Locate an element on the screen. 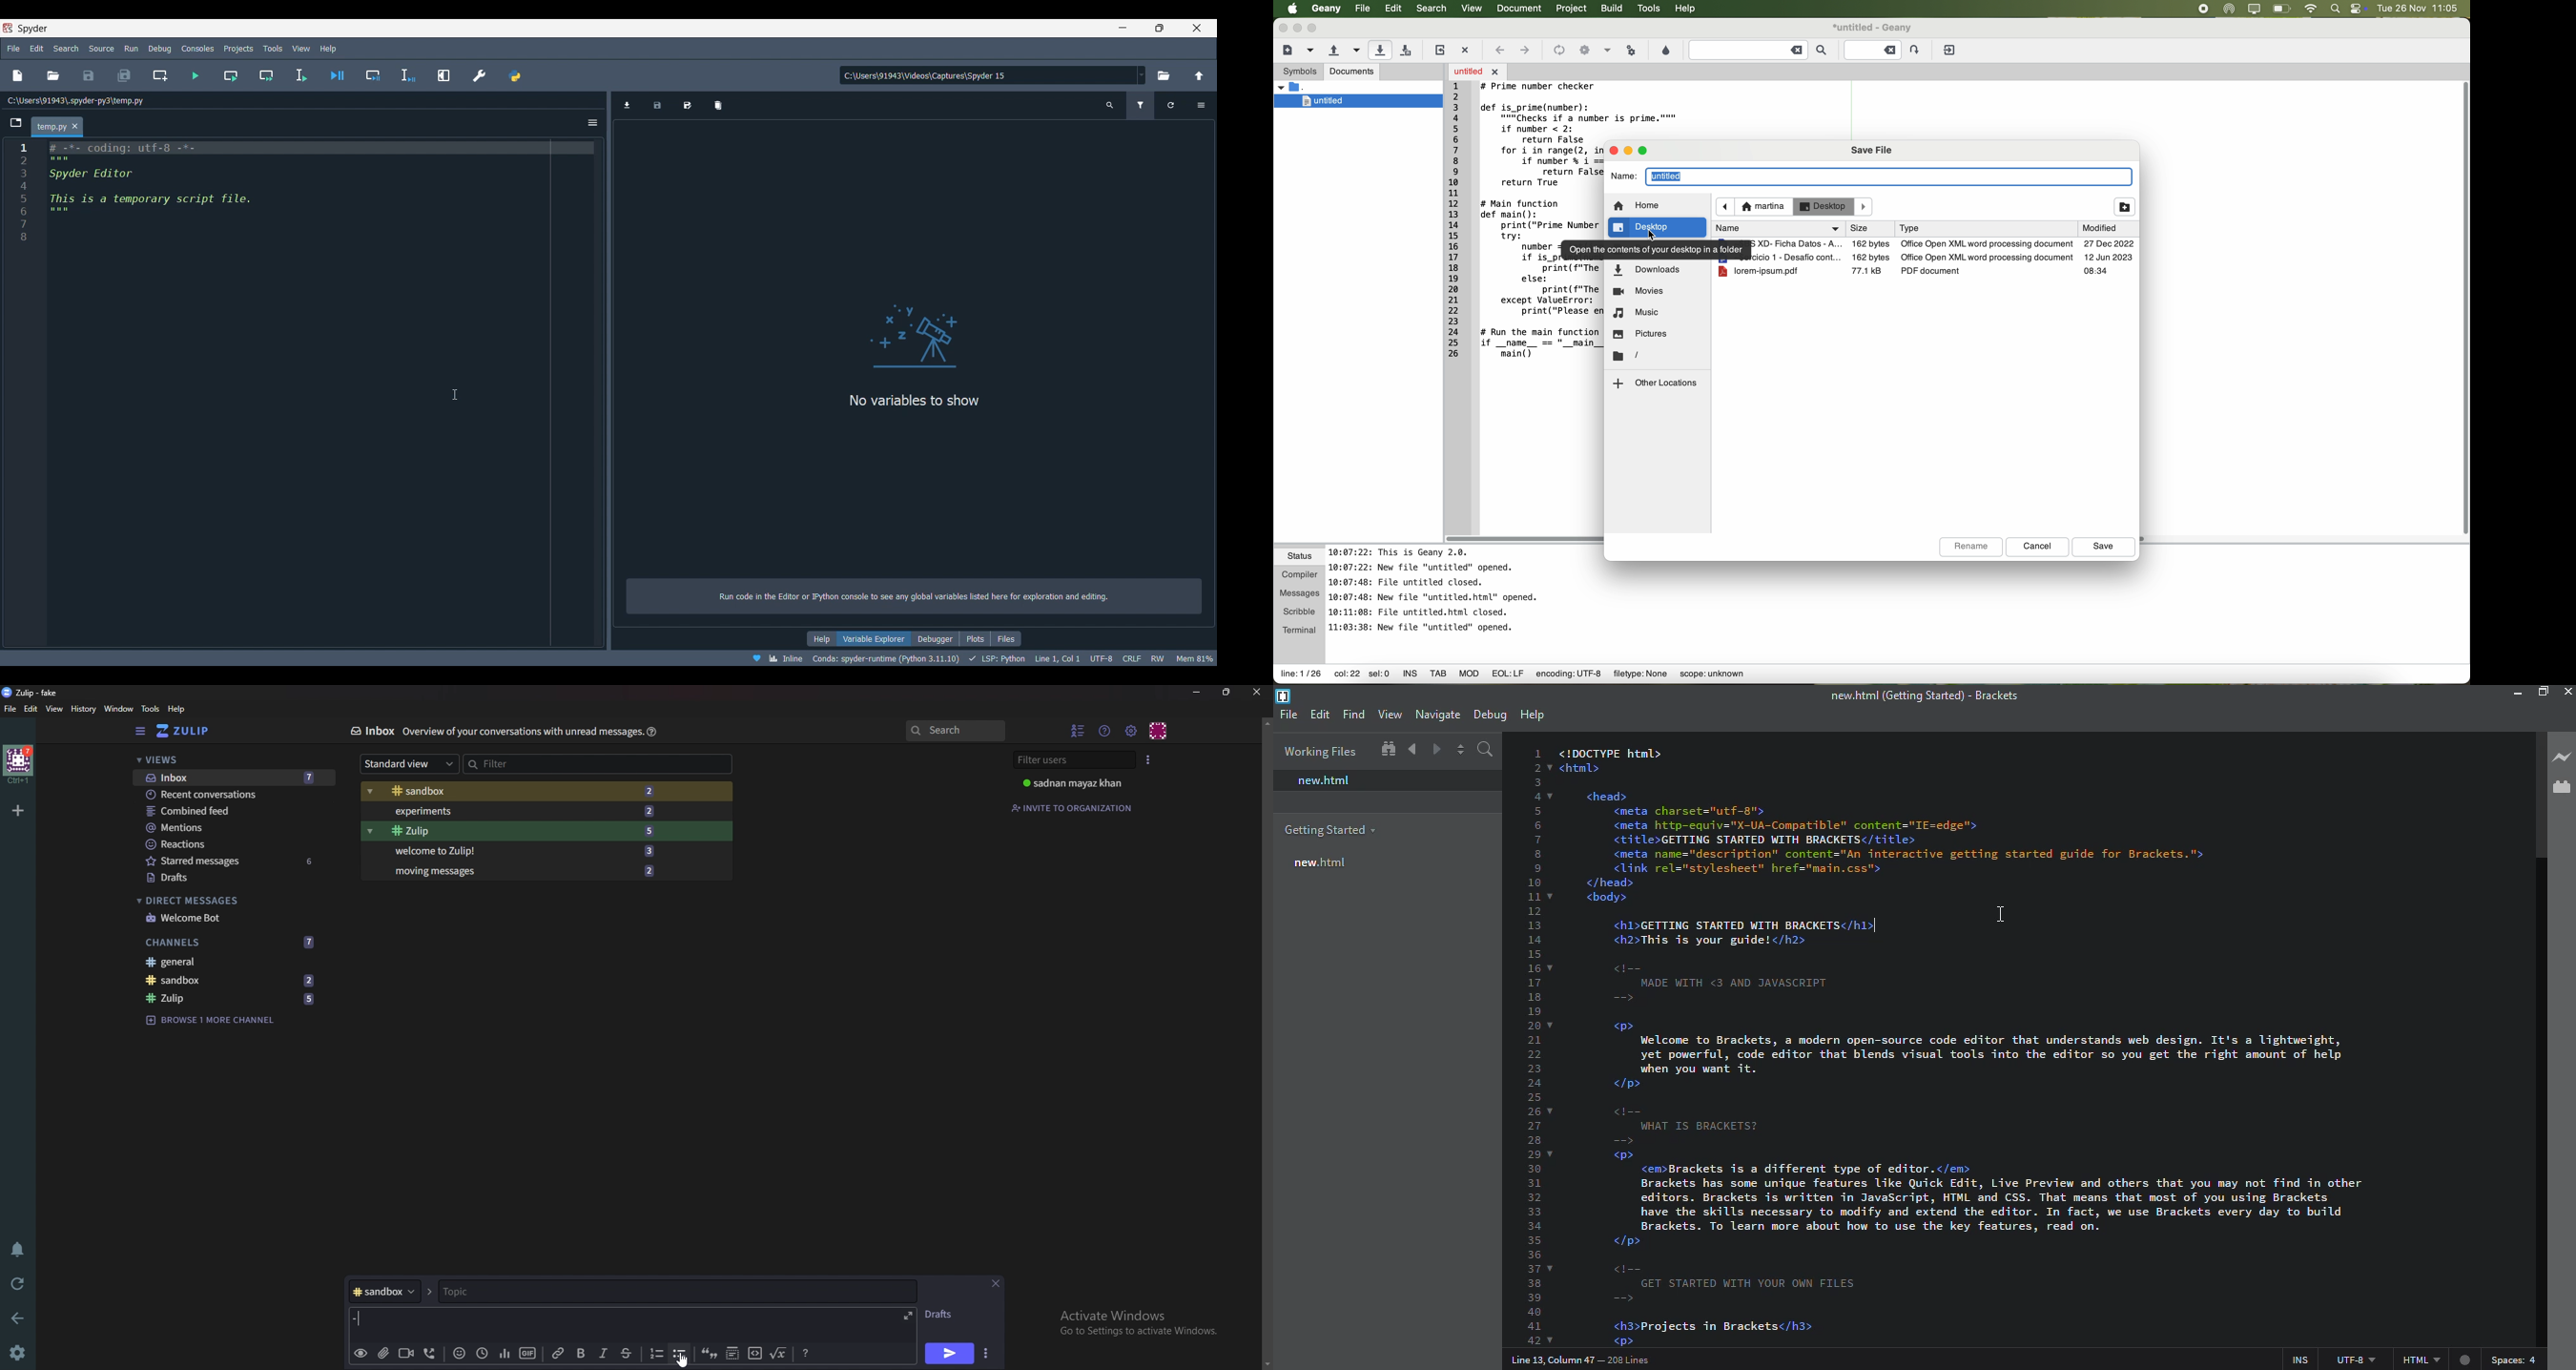 The width and height of the screenshot is (2576, 1372). Direct messages is located at coordinates (228, 901).